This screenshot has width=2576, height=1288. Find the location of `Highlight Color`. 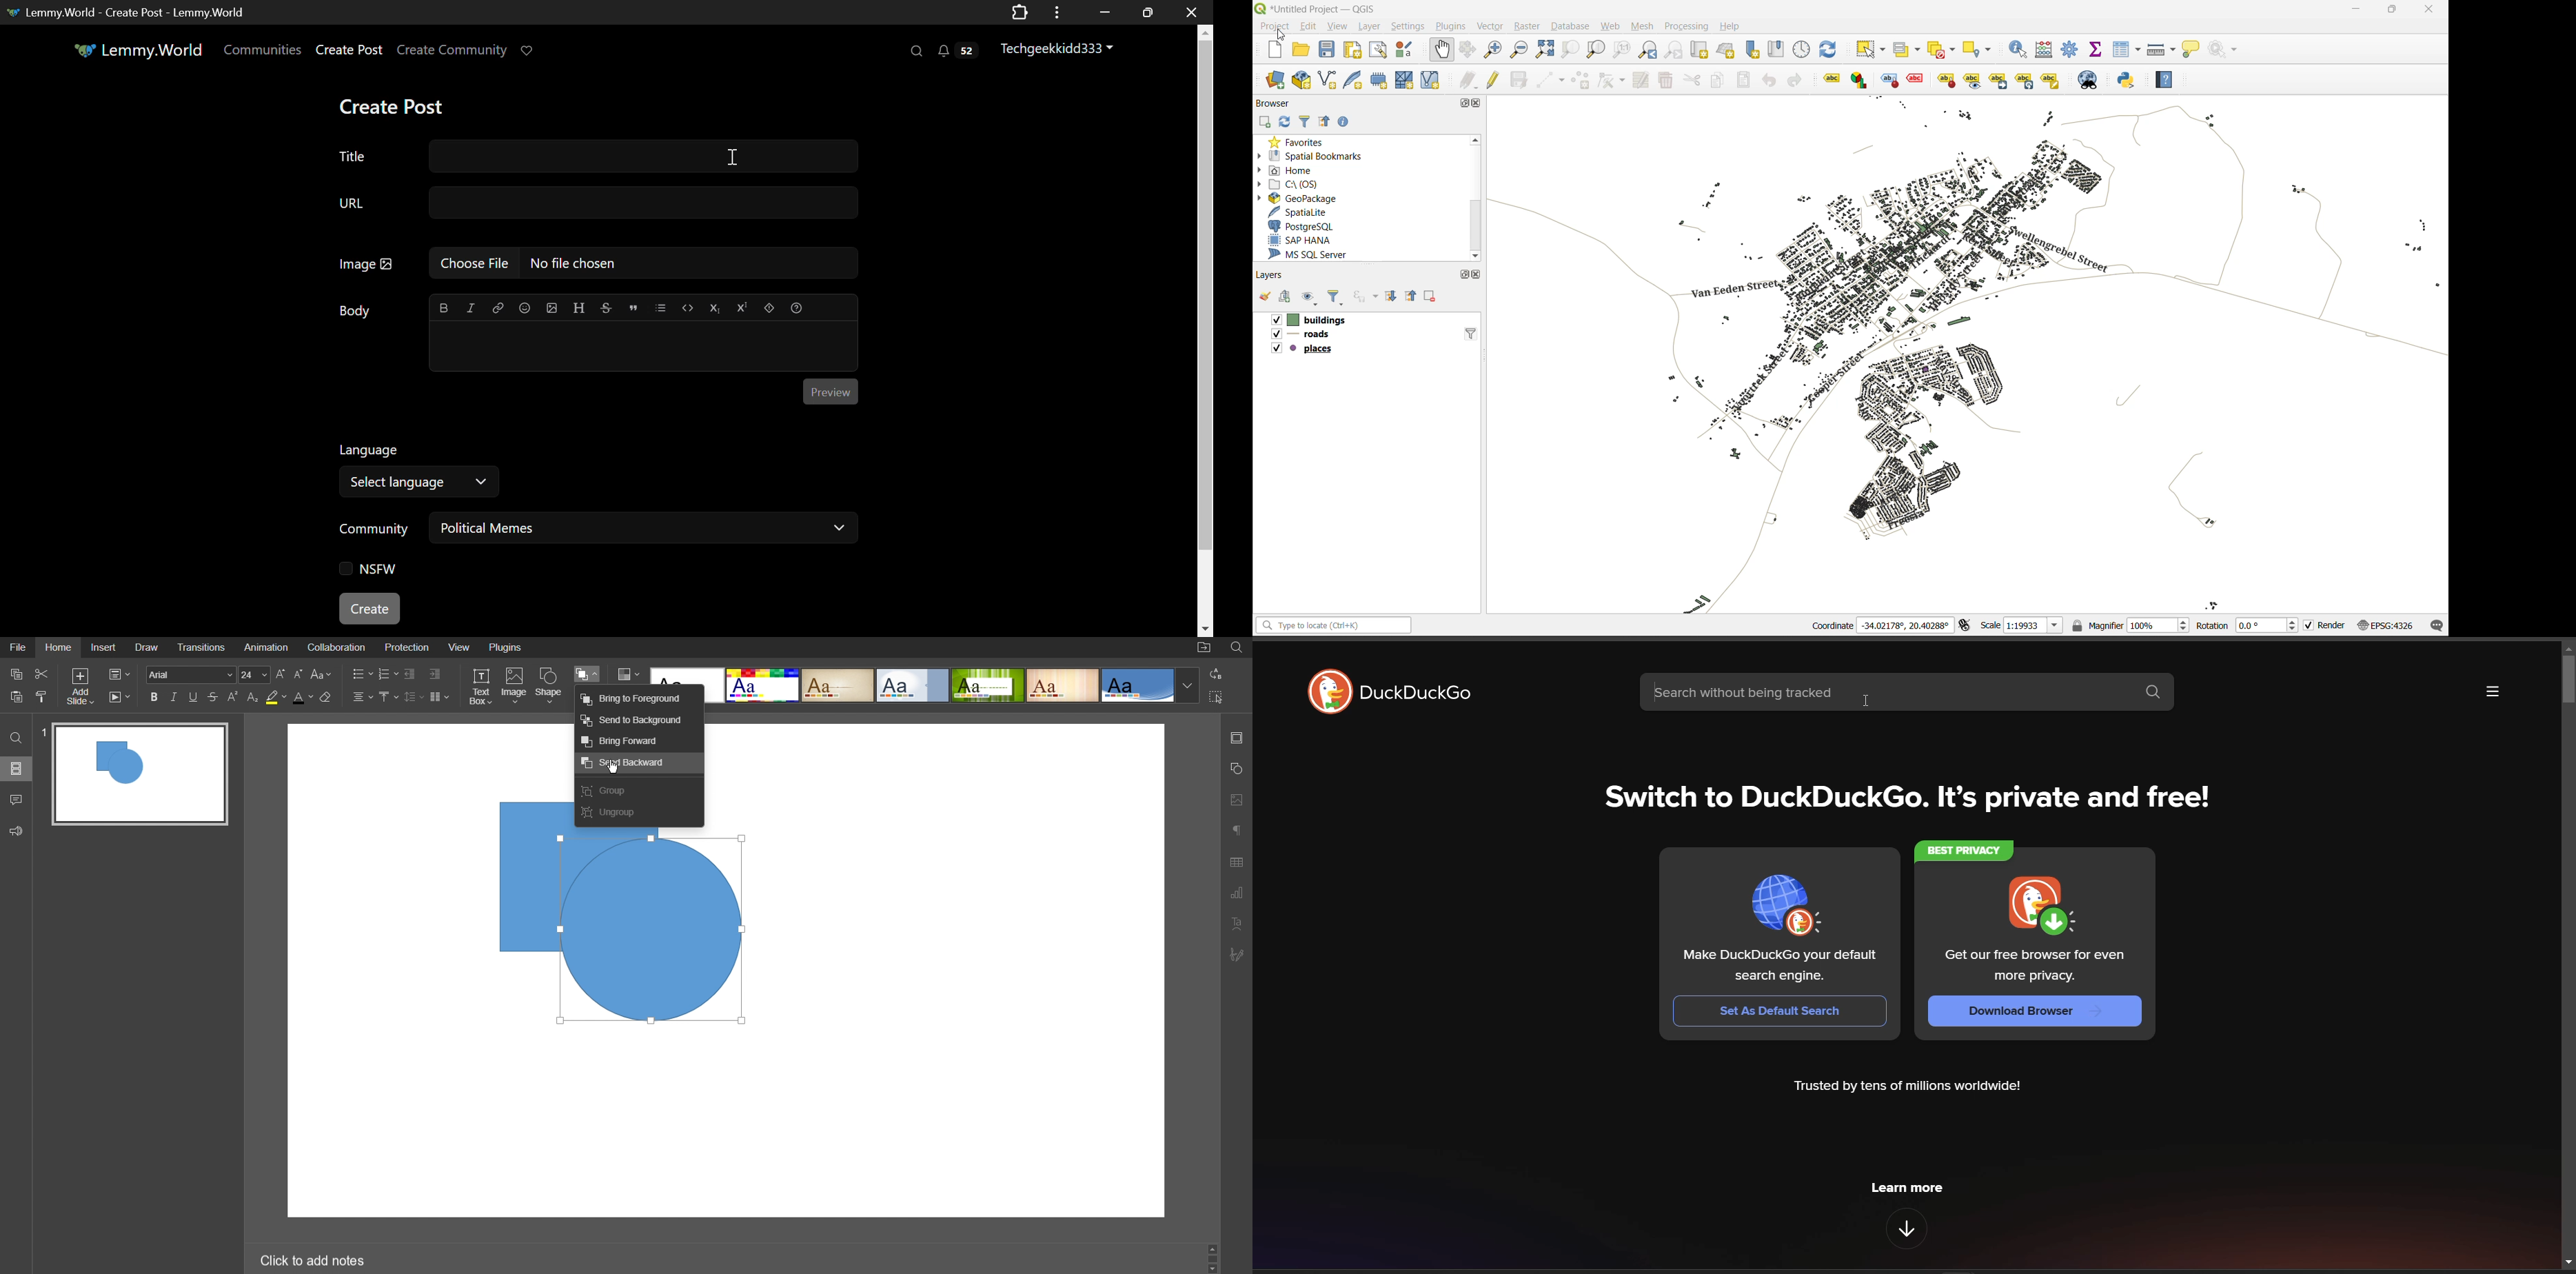

Highlight Color is located at coordinates (277, 696).